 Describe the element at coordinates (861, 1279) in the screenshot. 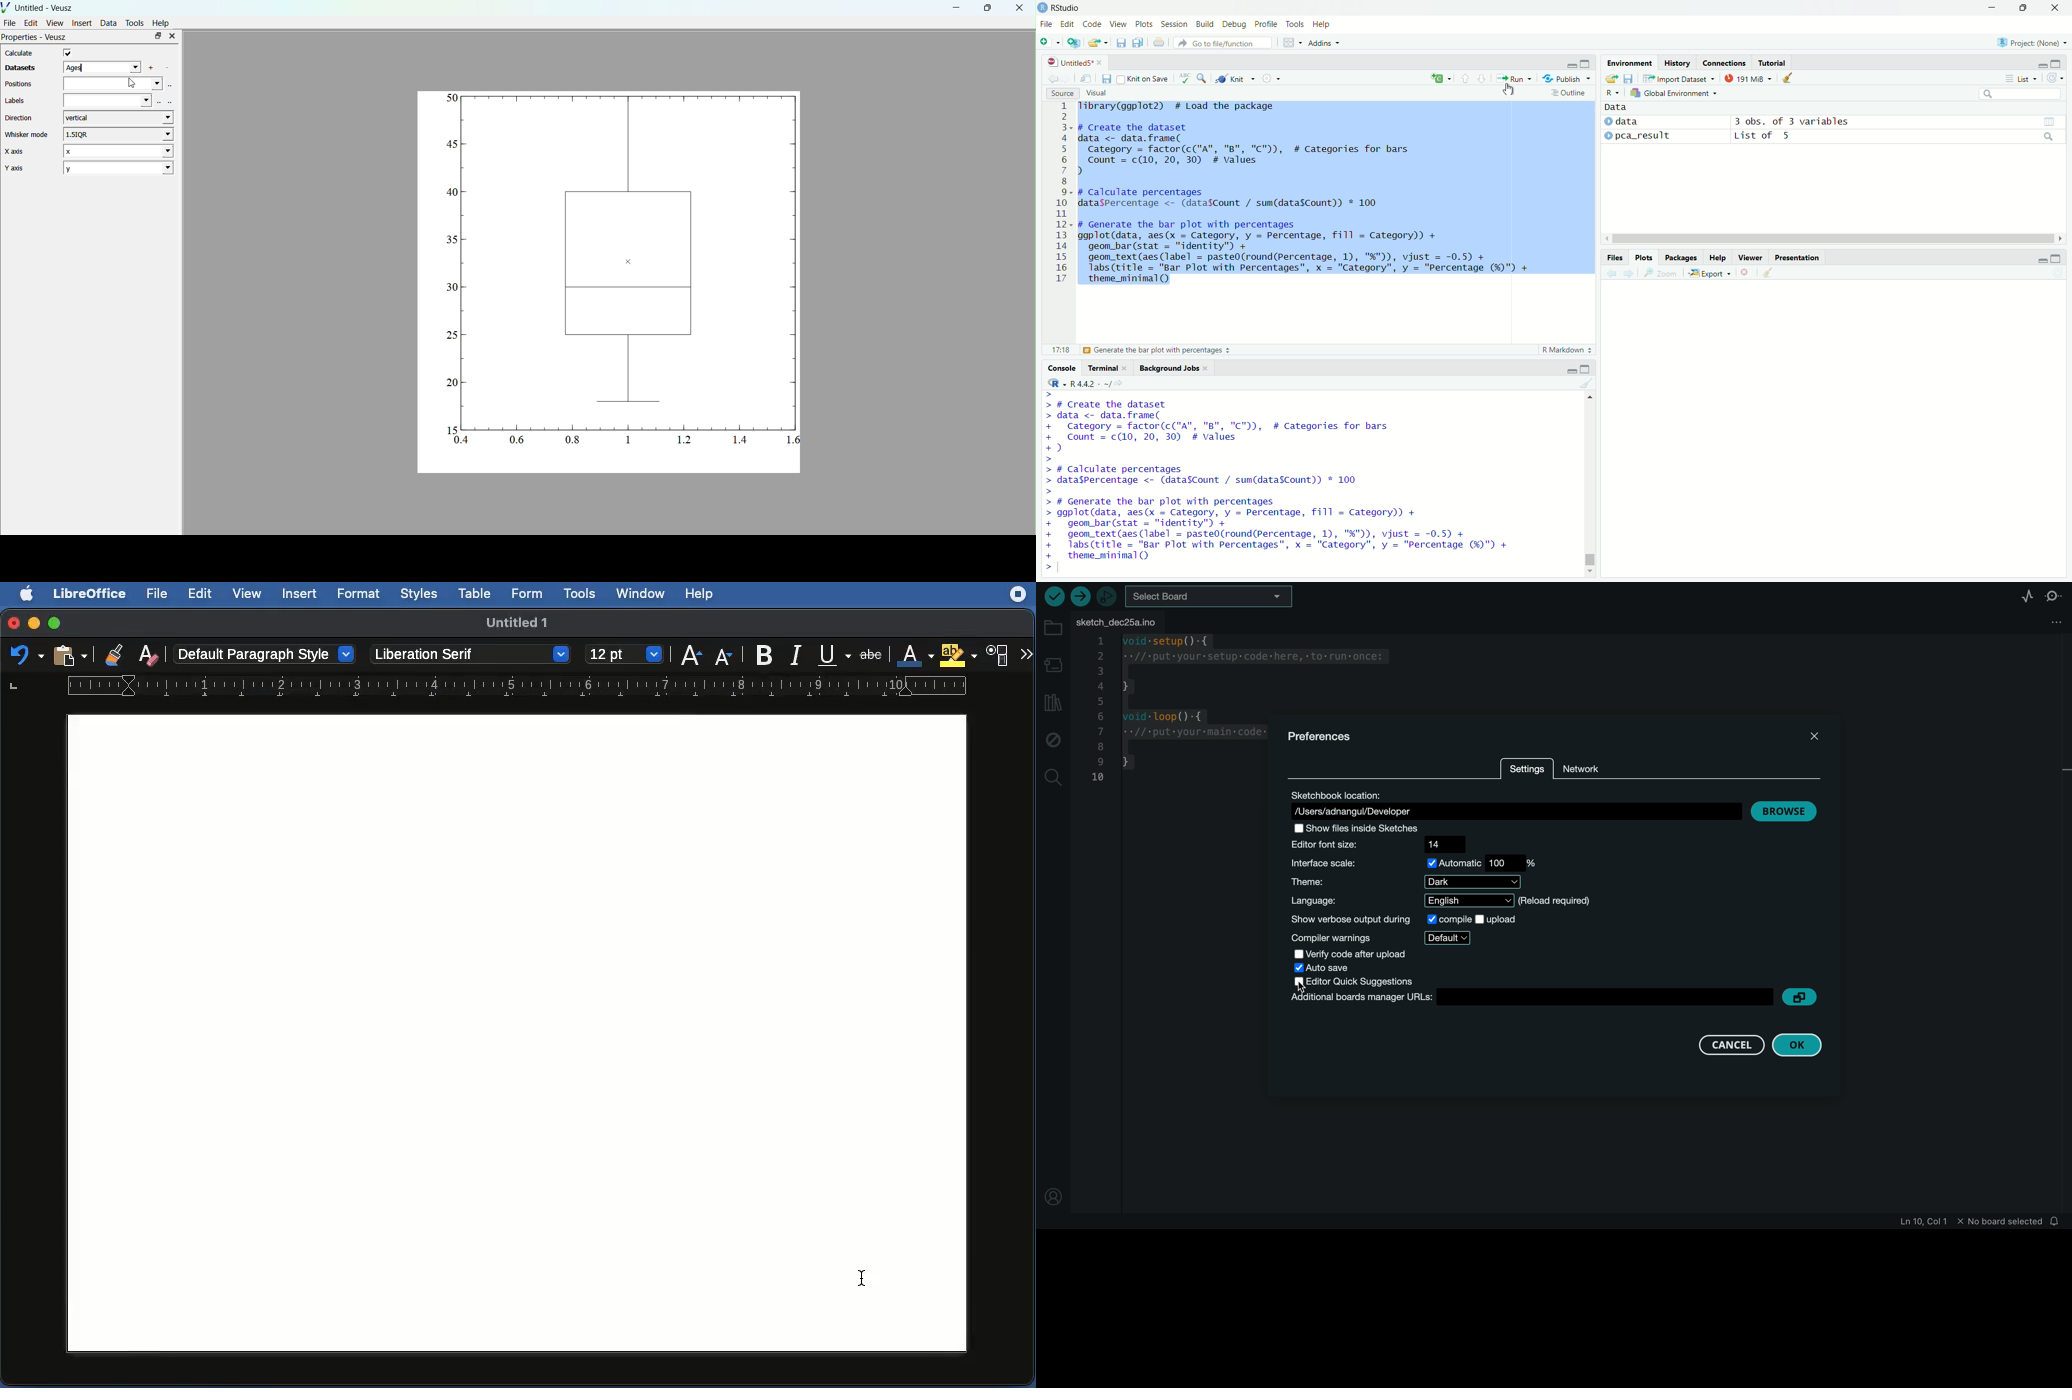

I see `cursor` at that location.